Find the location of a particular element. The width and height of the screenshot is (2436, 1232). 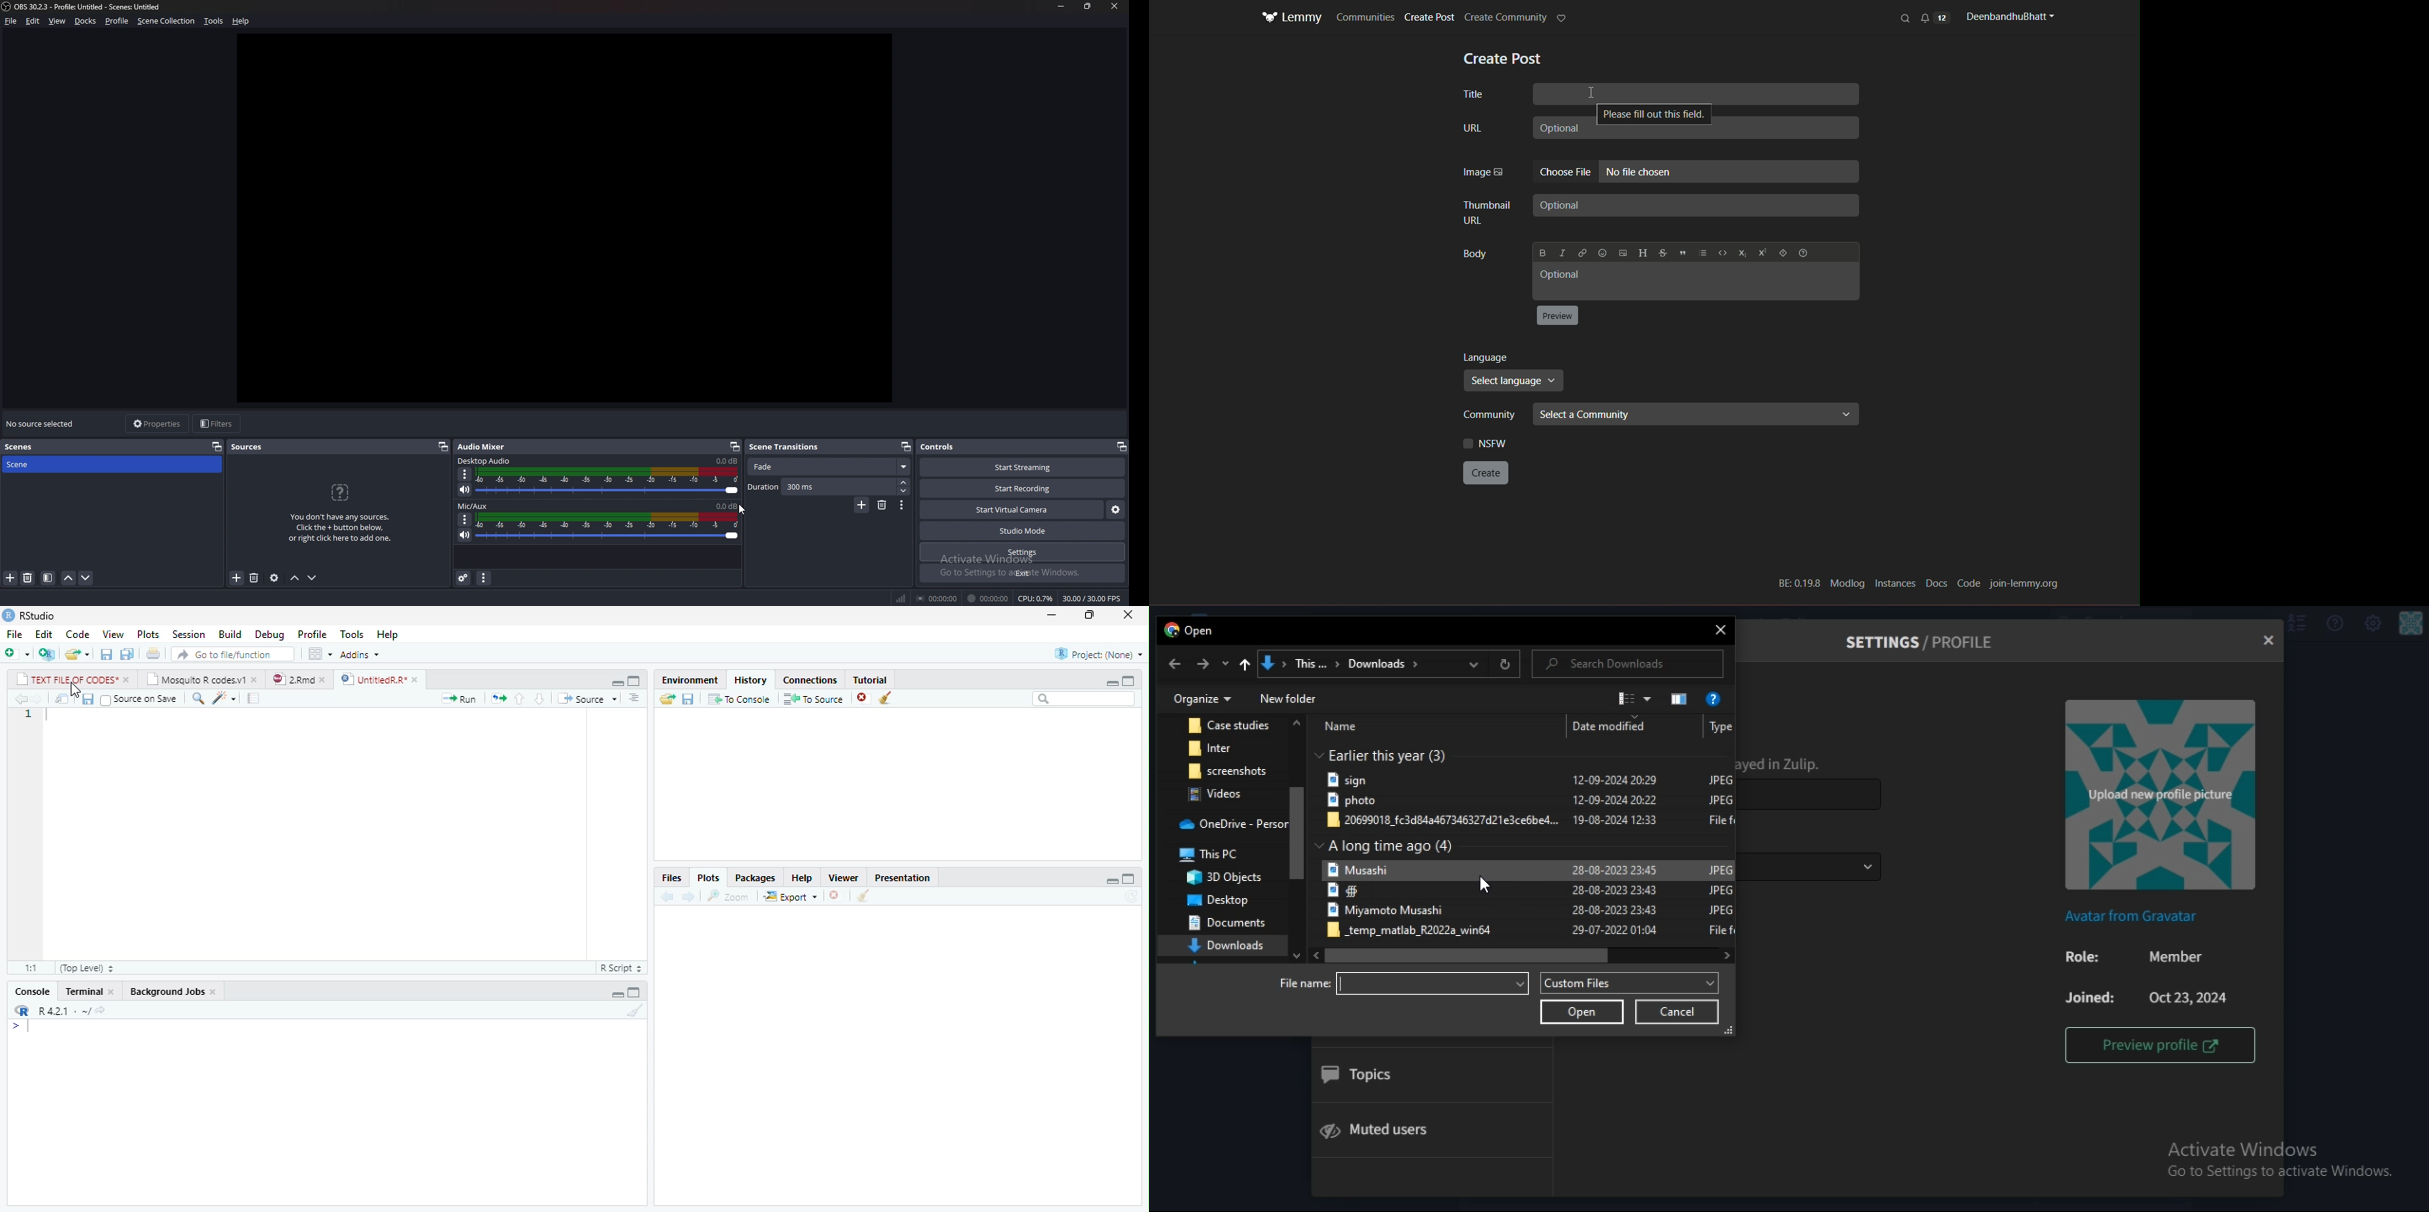

print is located at coordinates (152, 653).